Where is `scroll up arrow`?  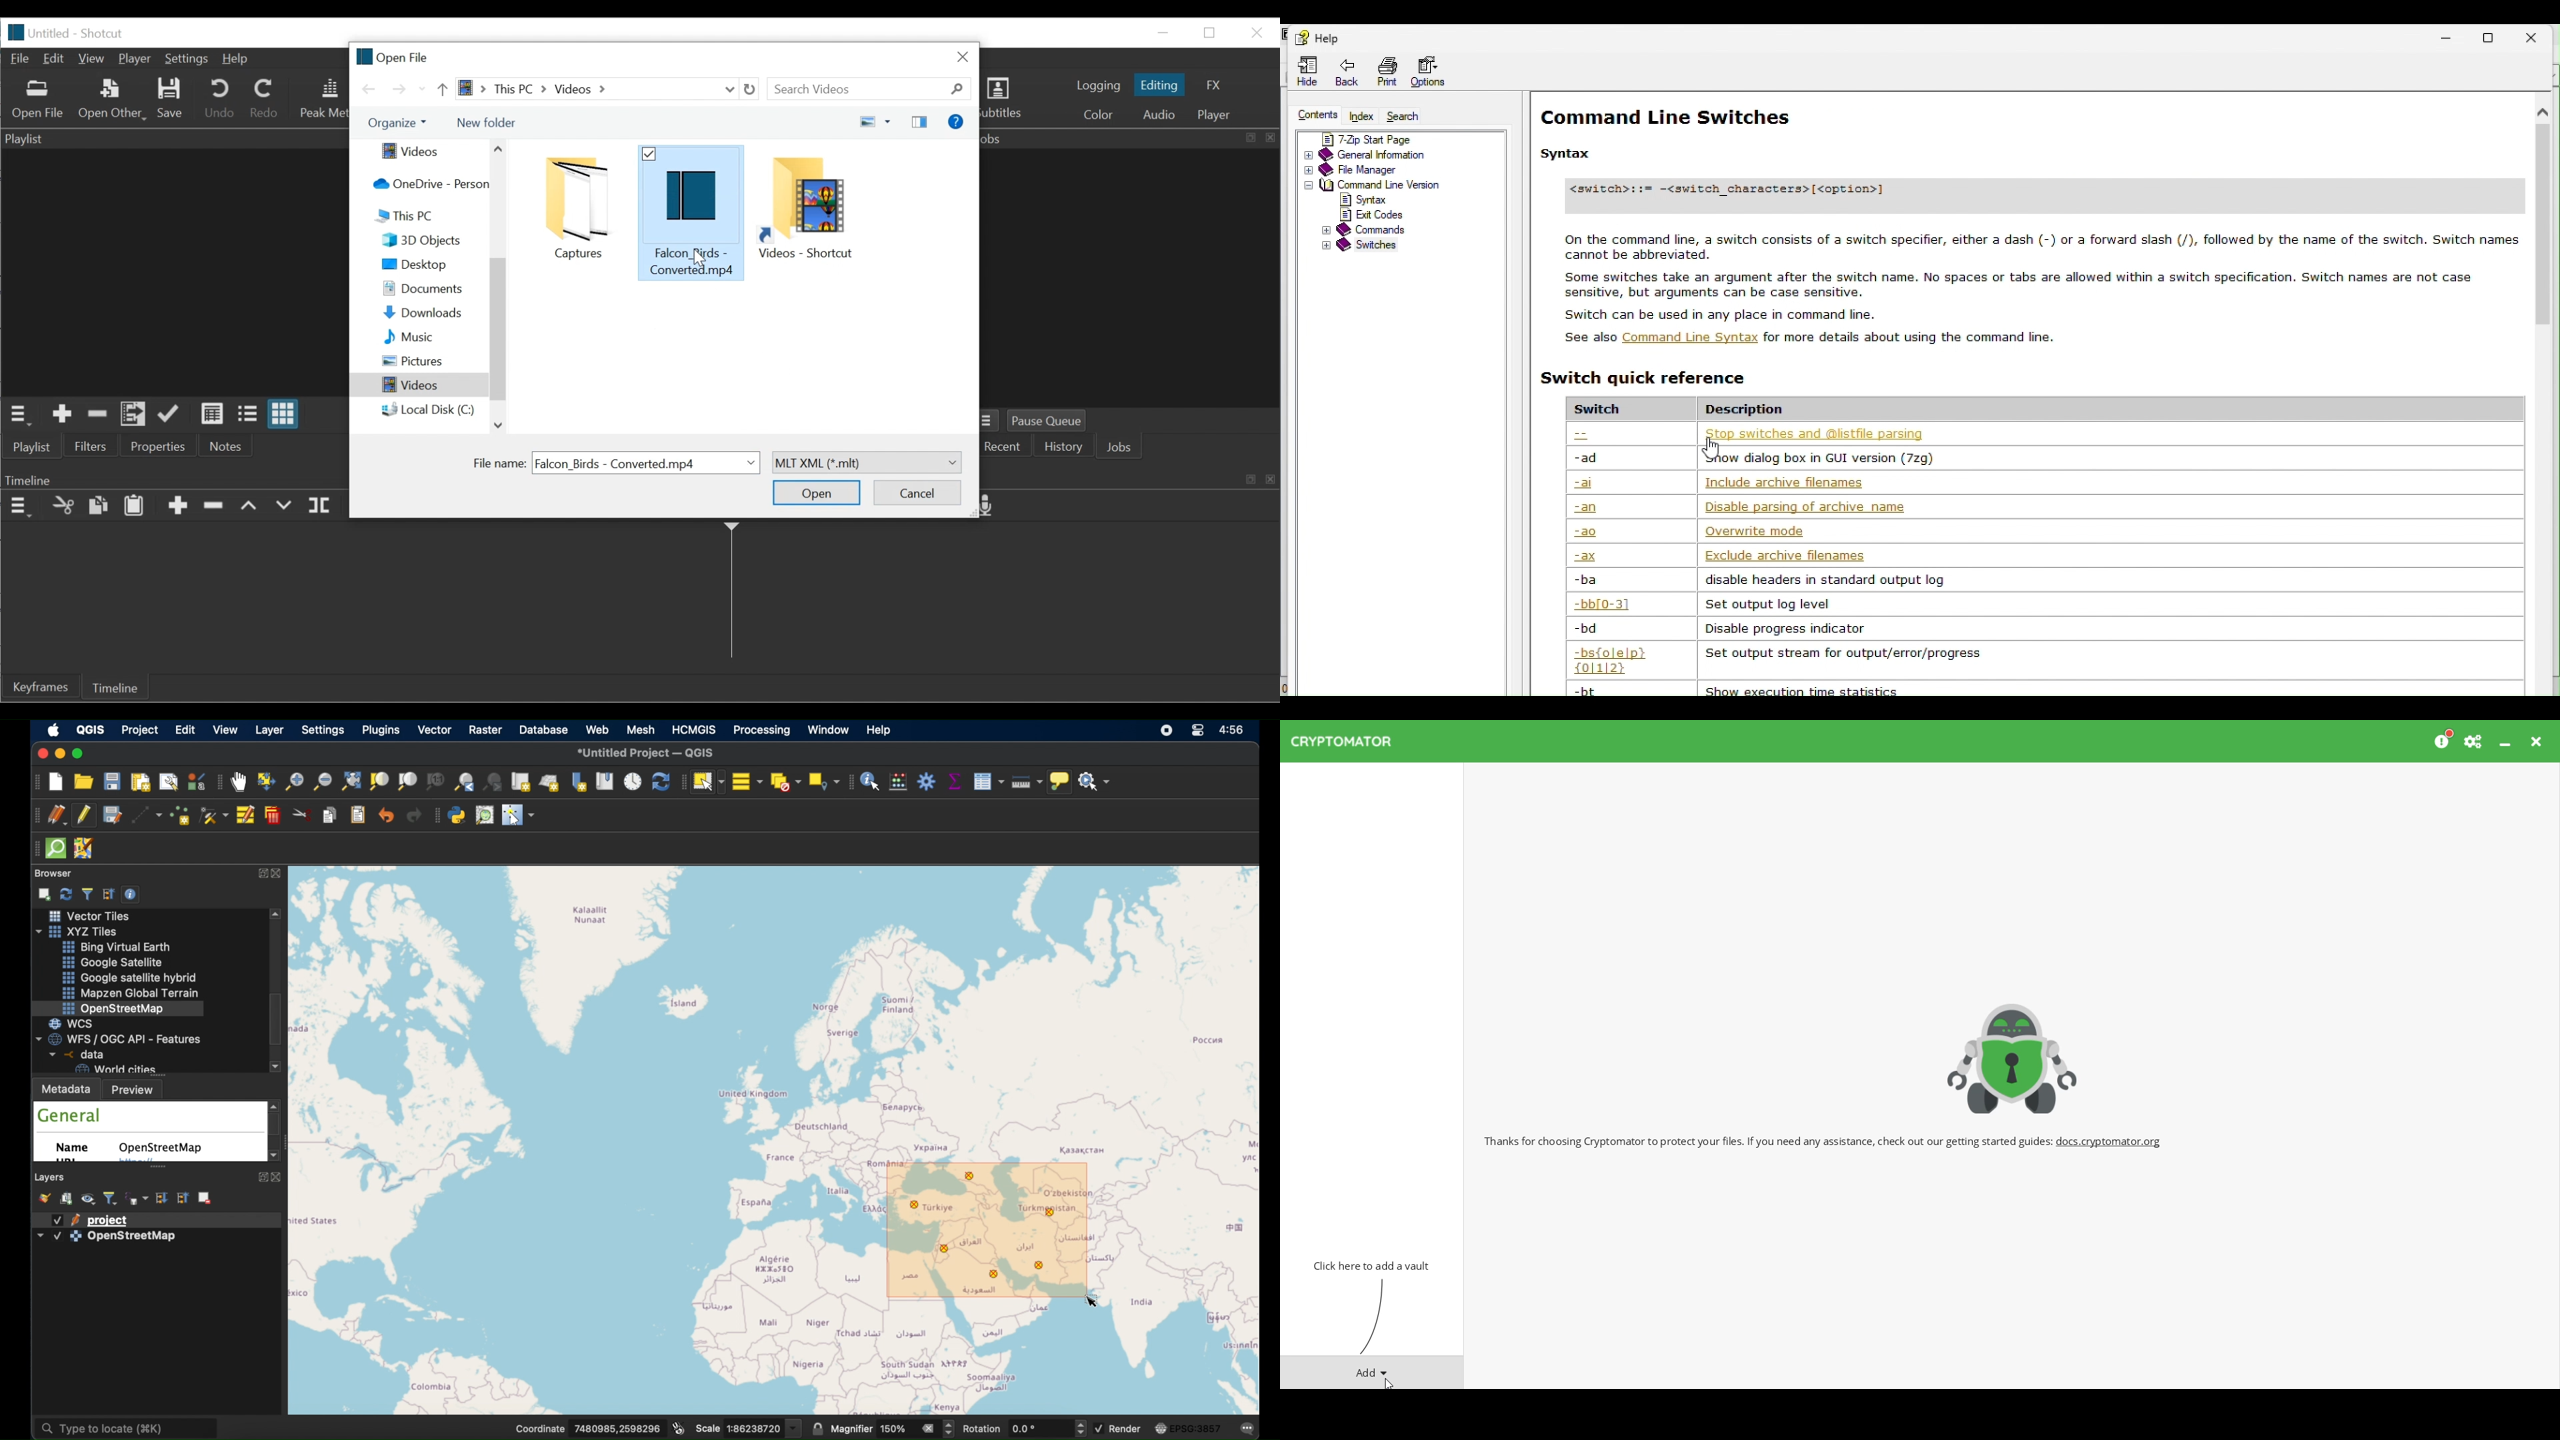
scroll up arrow is located at coordinates (277, 915).